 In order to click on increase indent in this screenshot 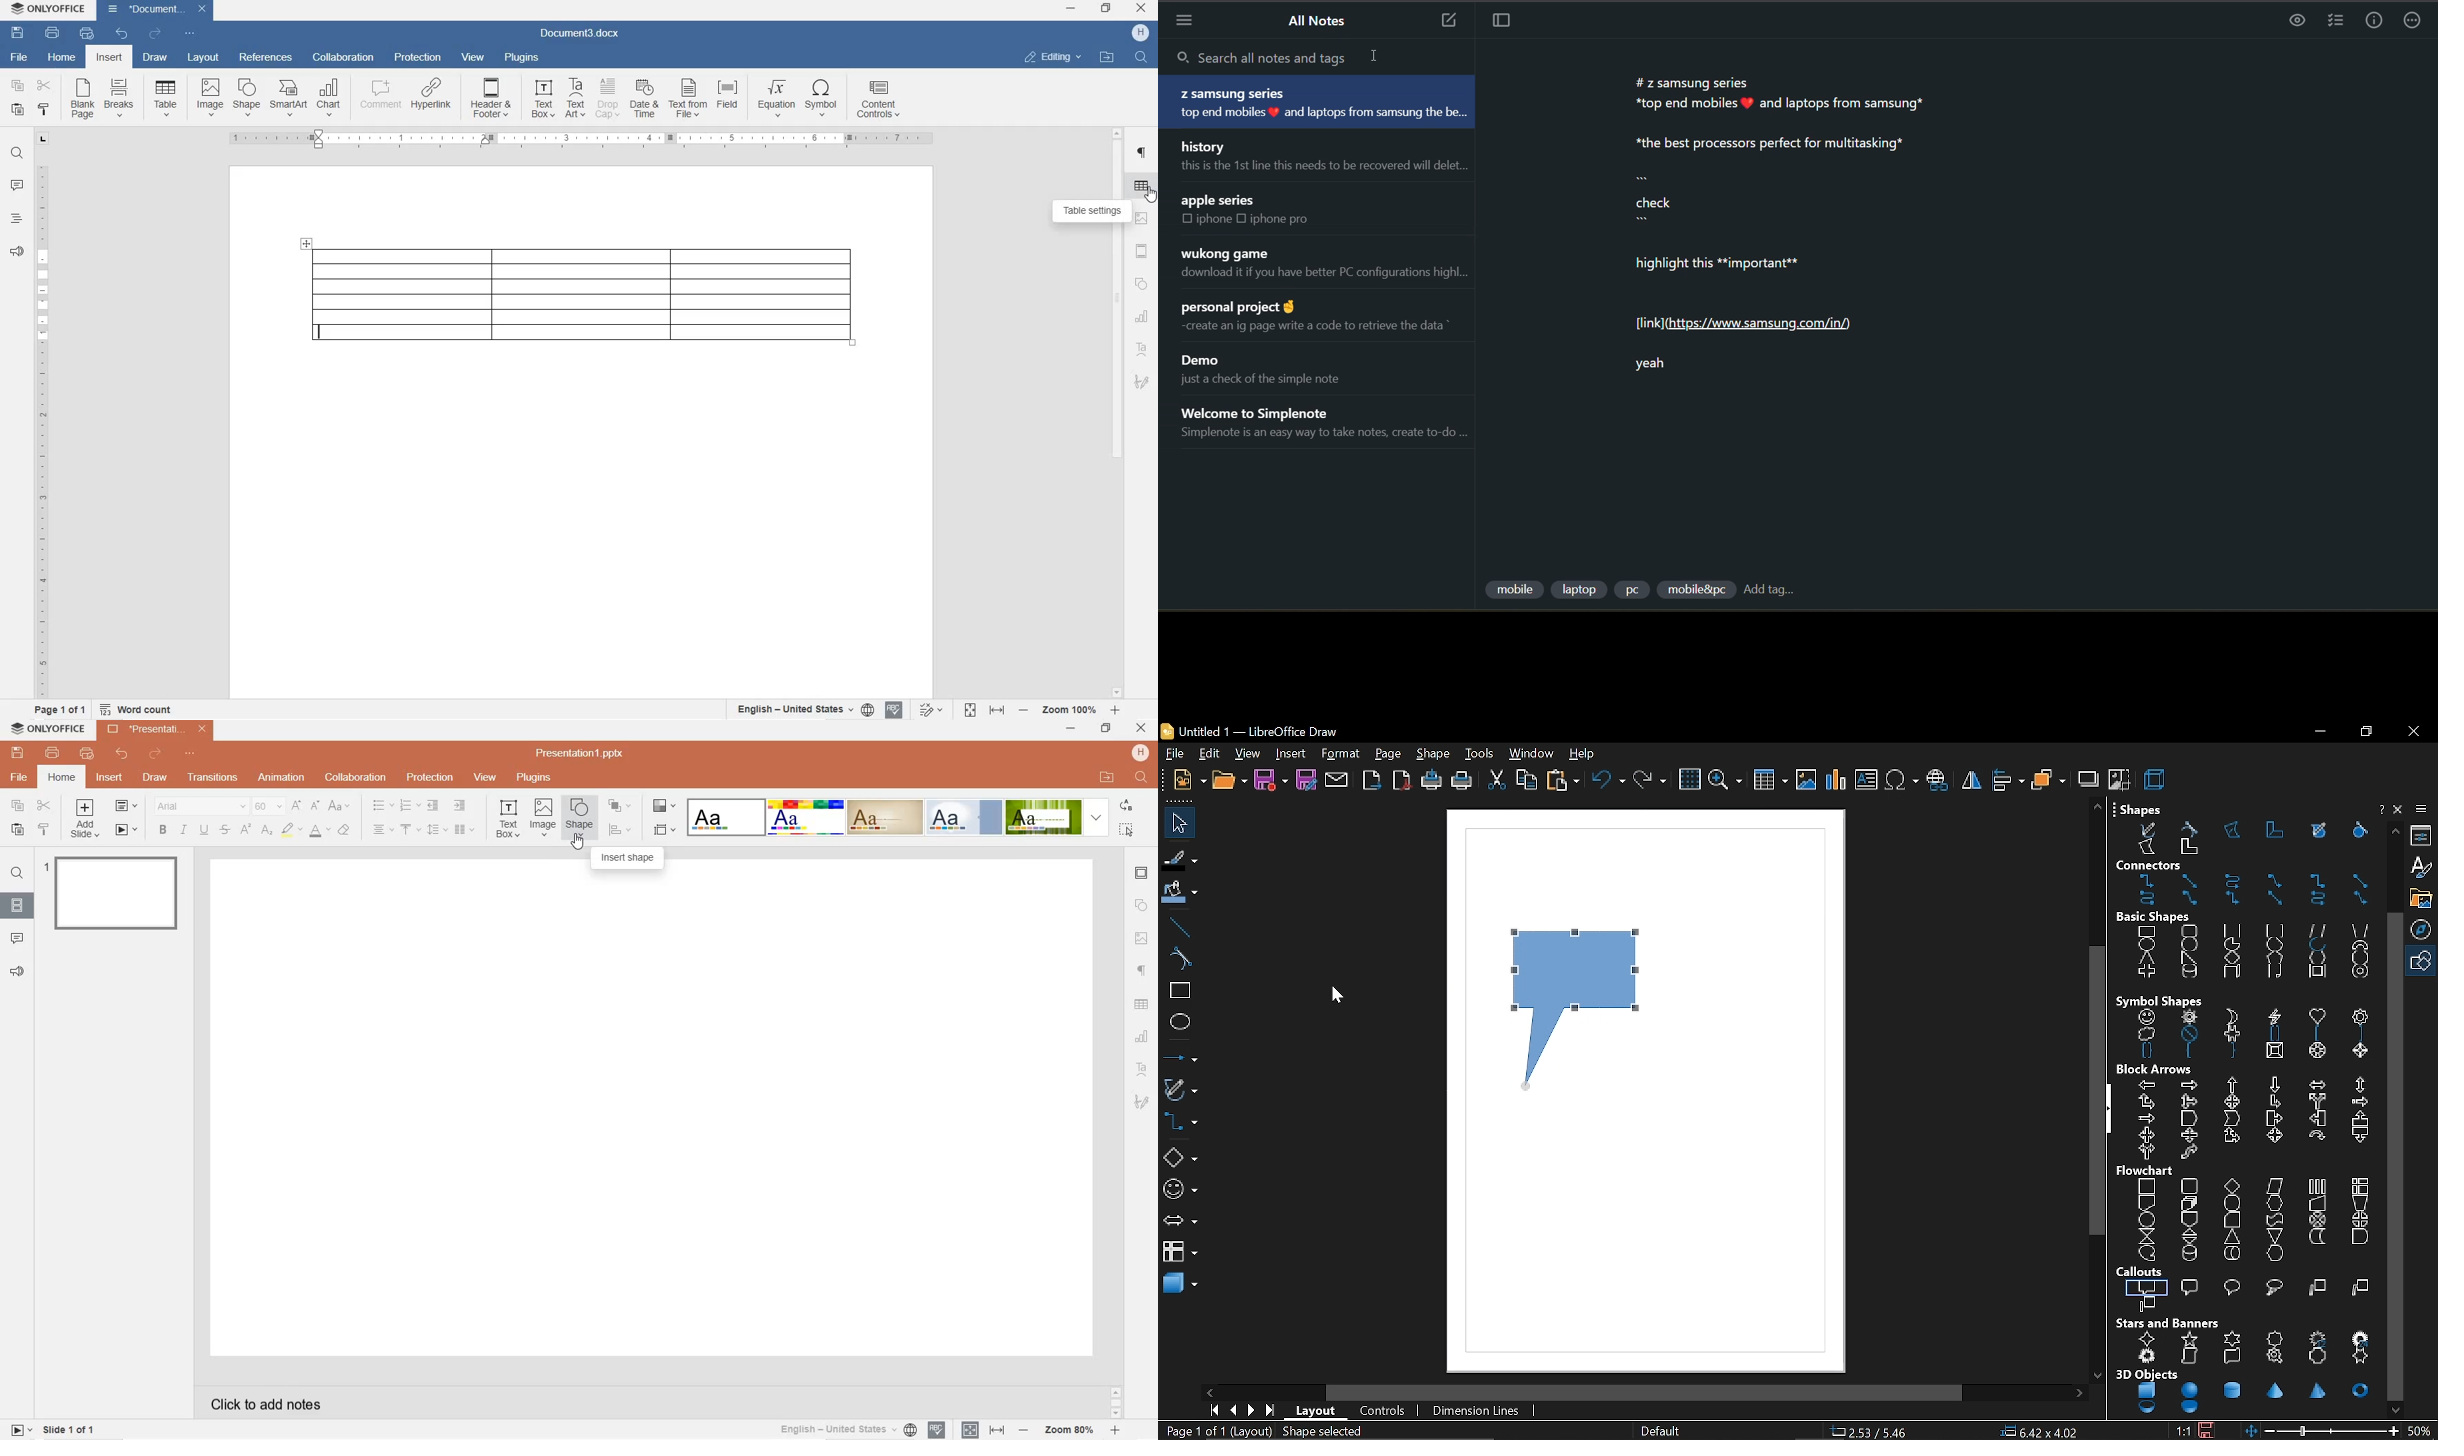, I will do `click(461, 806)`.